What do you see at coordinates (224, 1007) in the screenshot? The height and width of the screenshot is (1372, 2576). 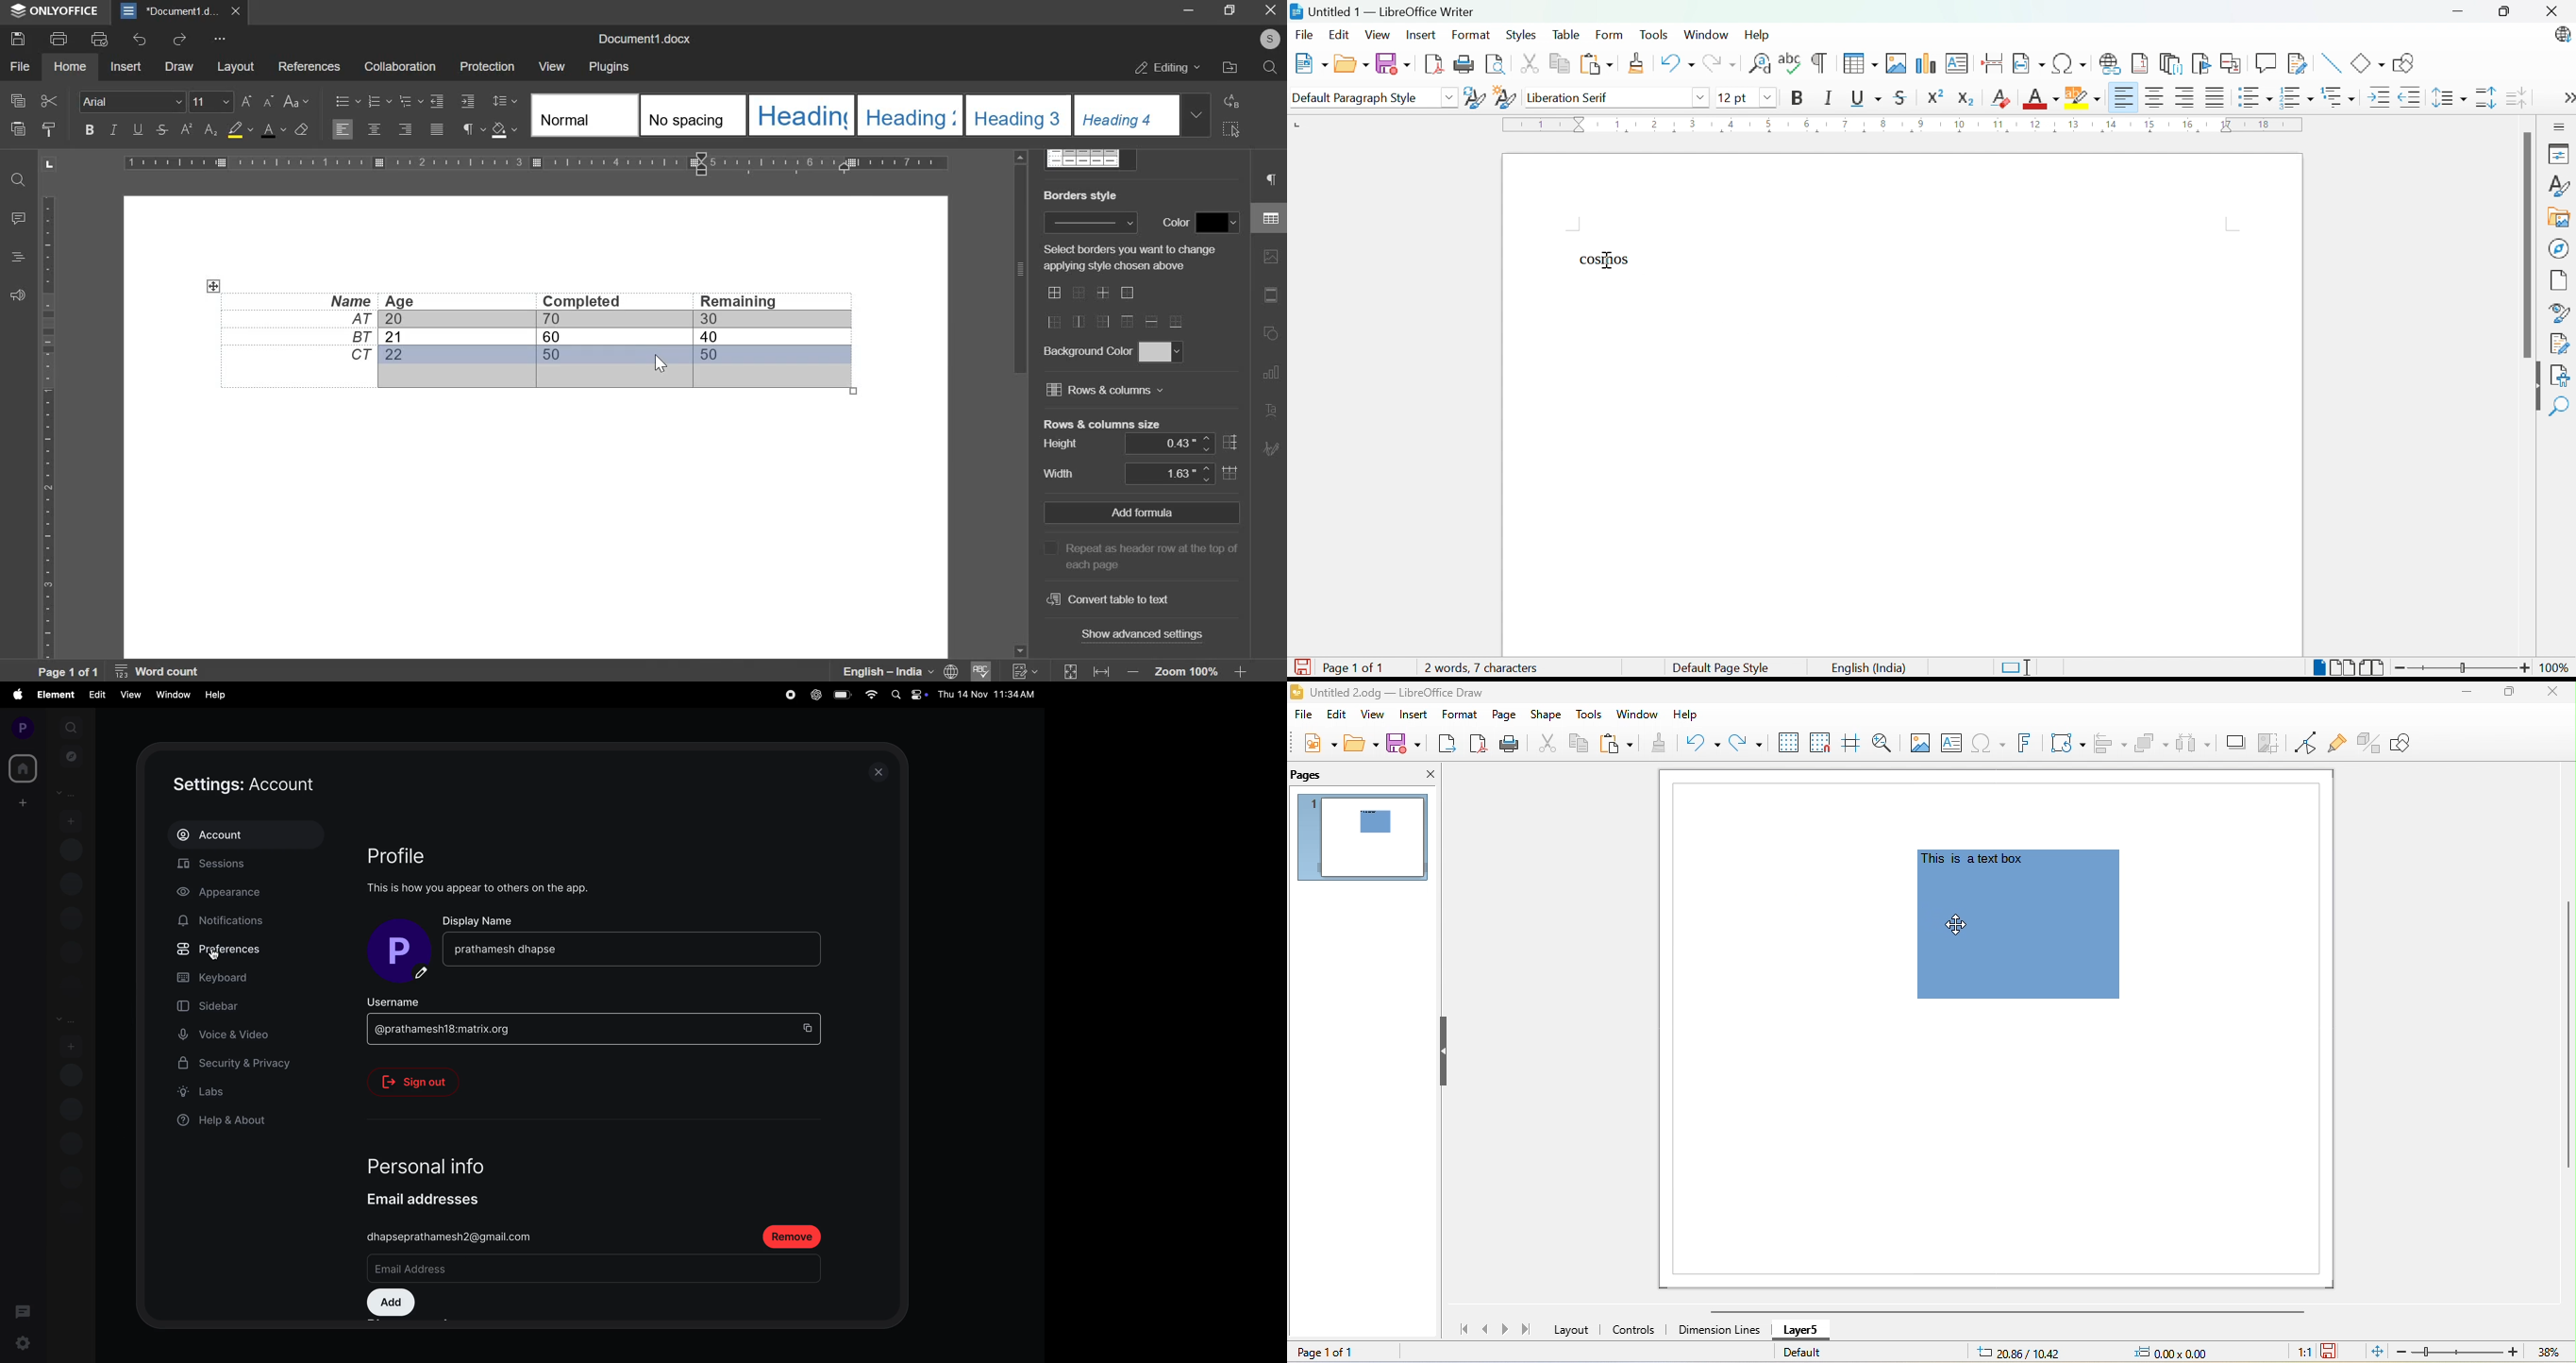 I see `sidebar` at bounding box center [224, 1007].